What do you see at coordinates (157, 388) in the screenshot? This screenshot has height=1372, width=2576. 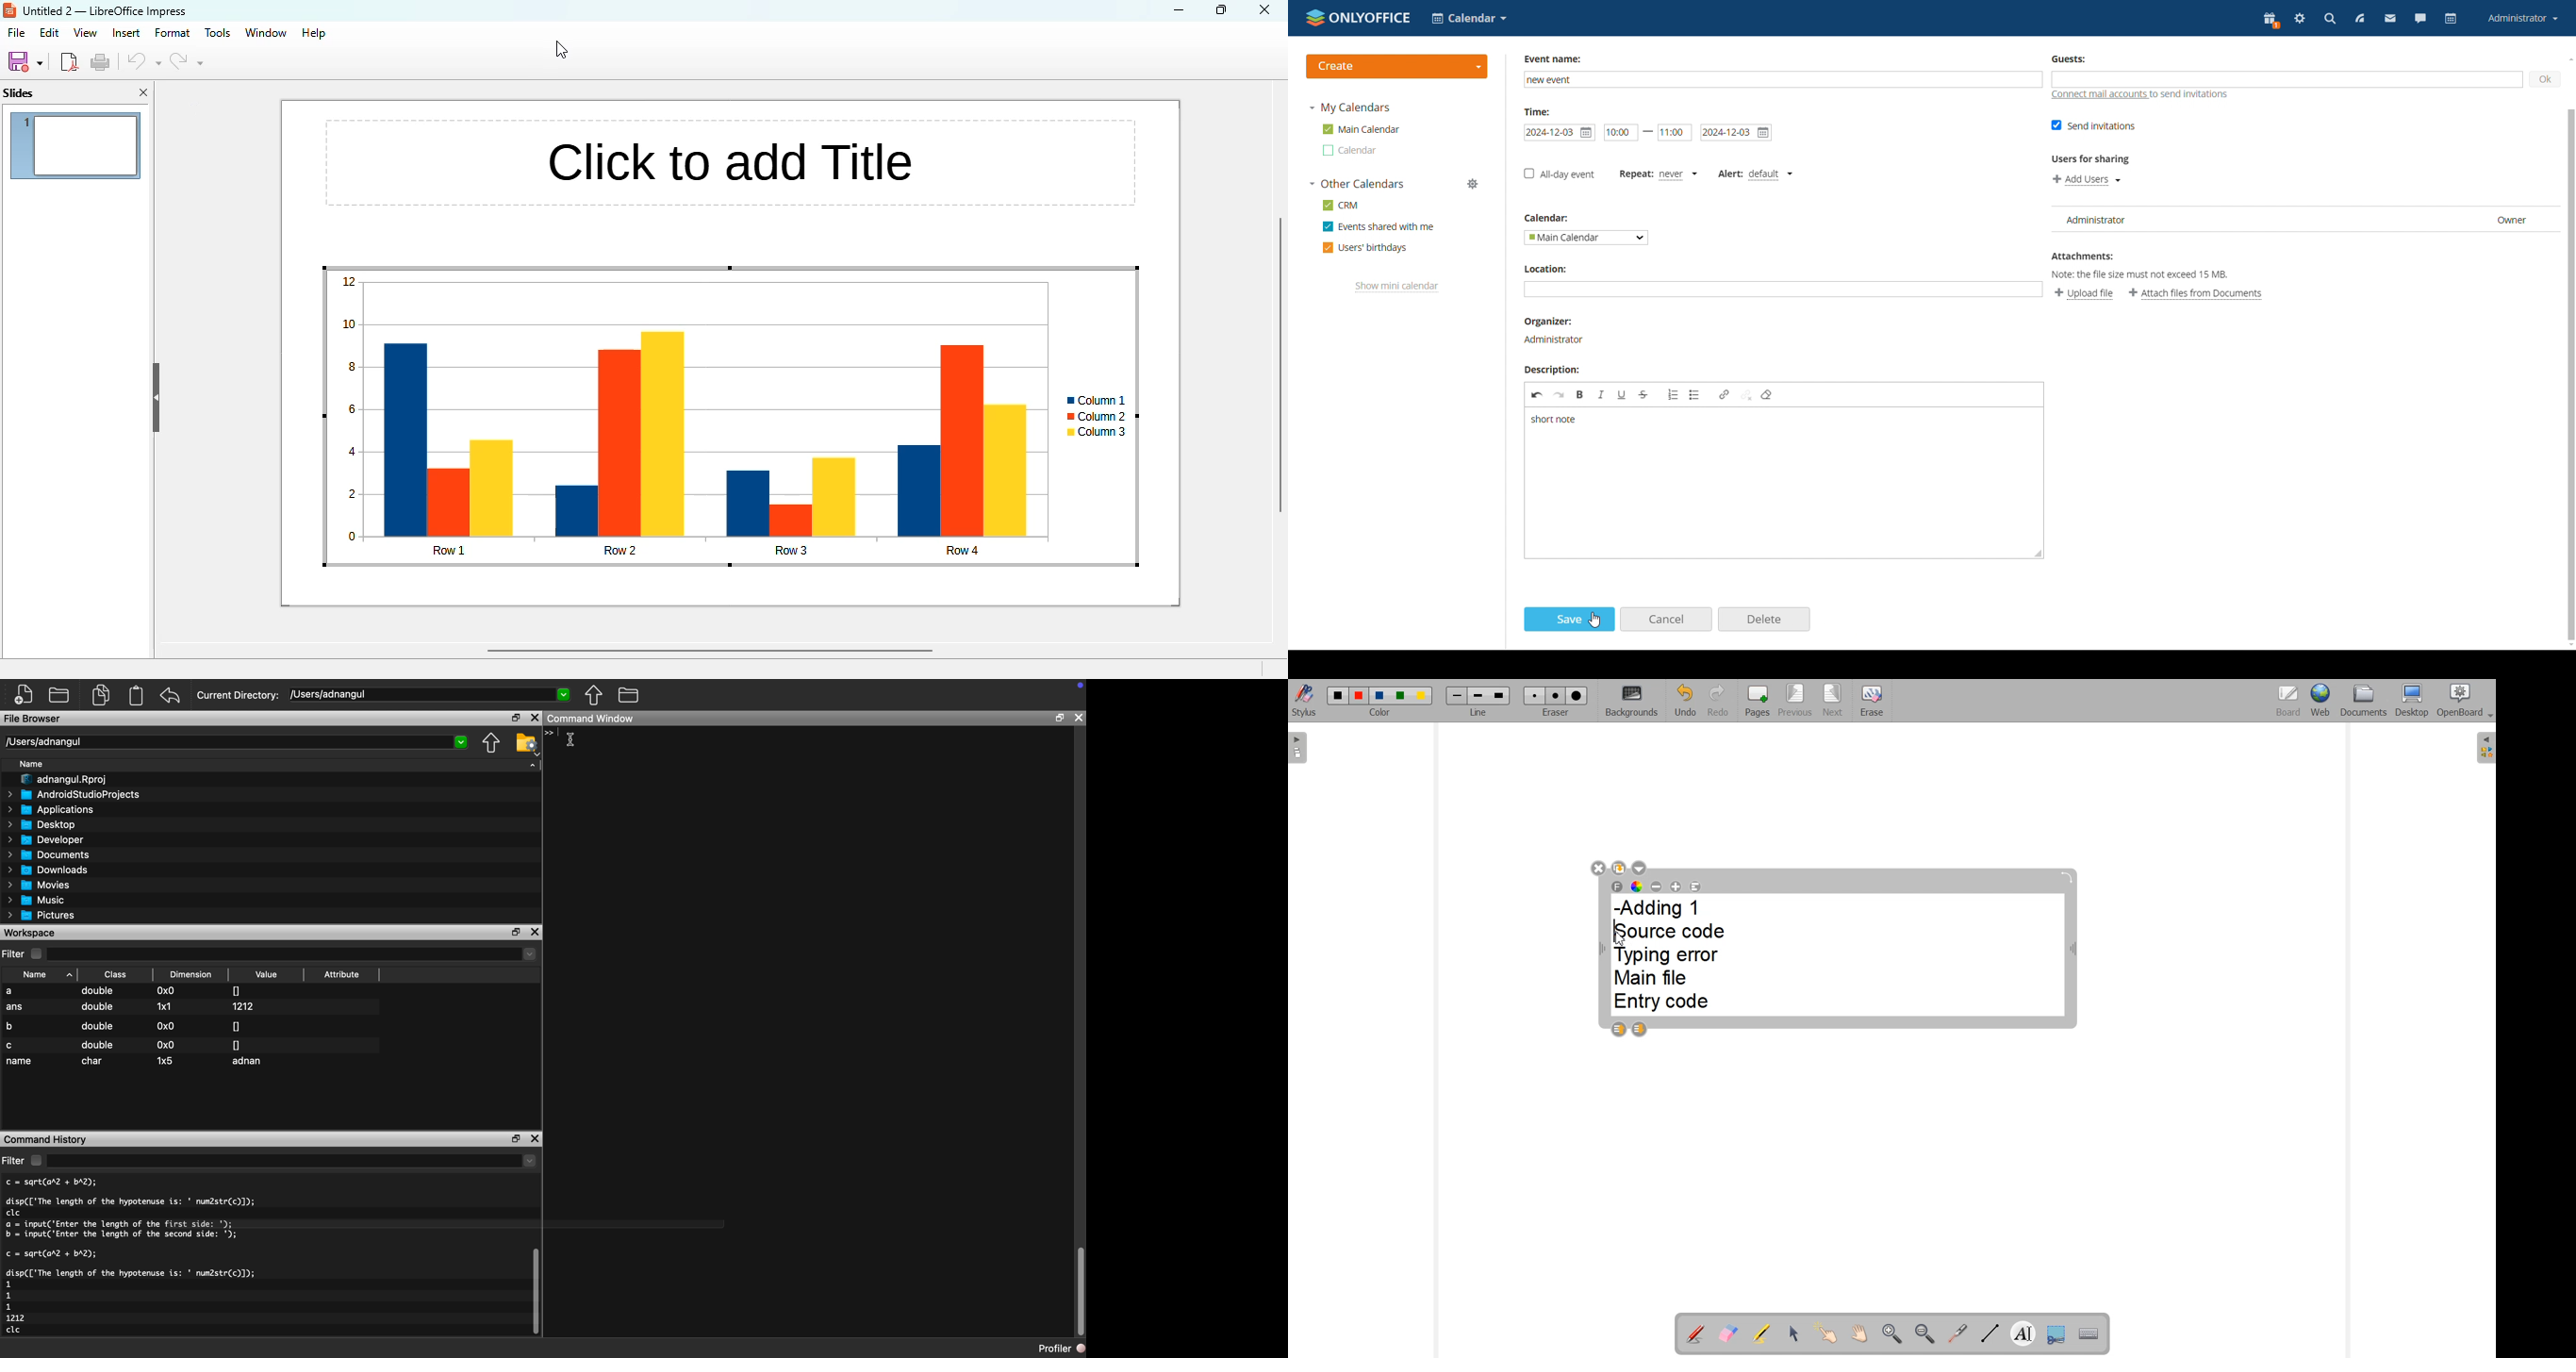 I see `hide` at bounding box center [157, 388].